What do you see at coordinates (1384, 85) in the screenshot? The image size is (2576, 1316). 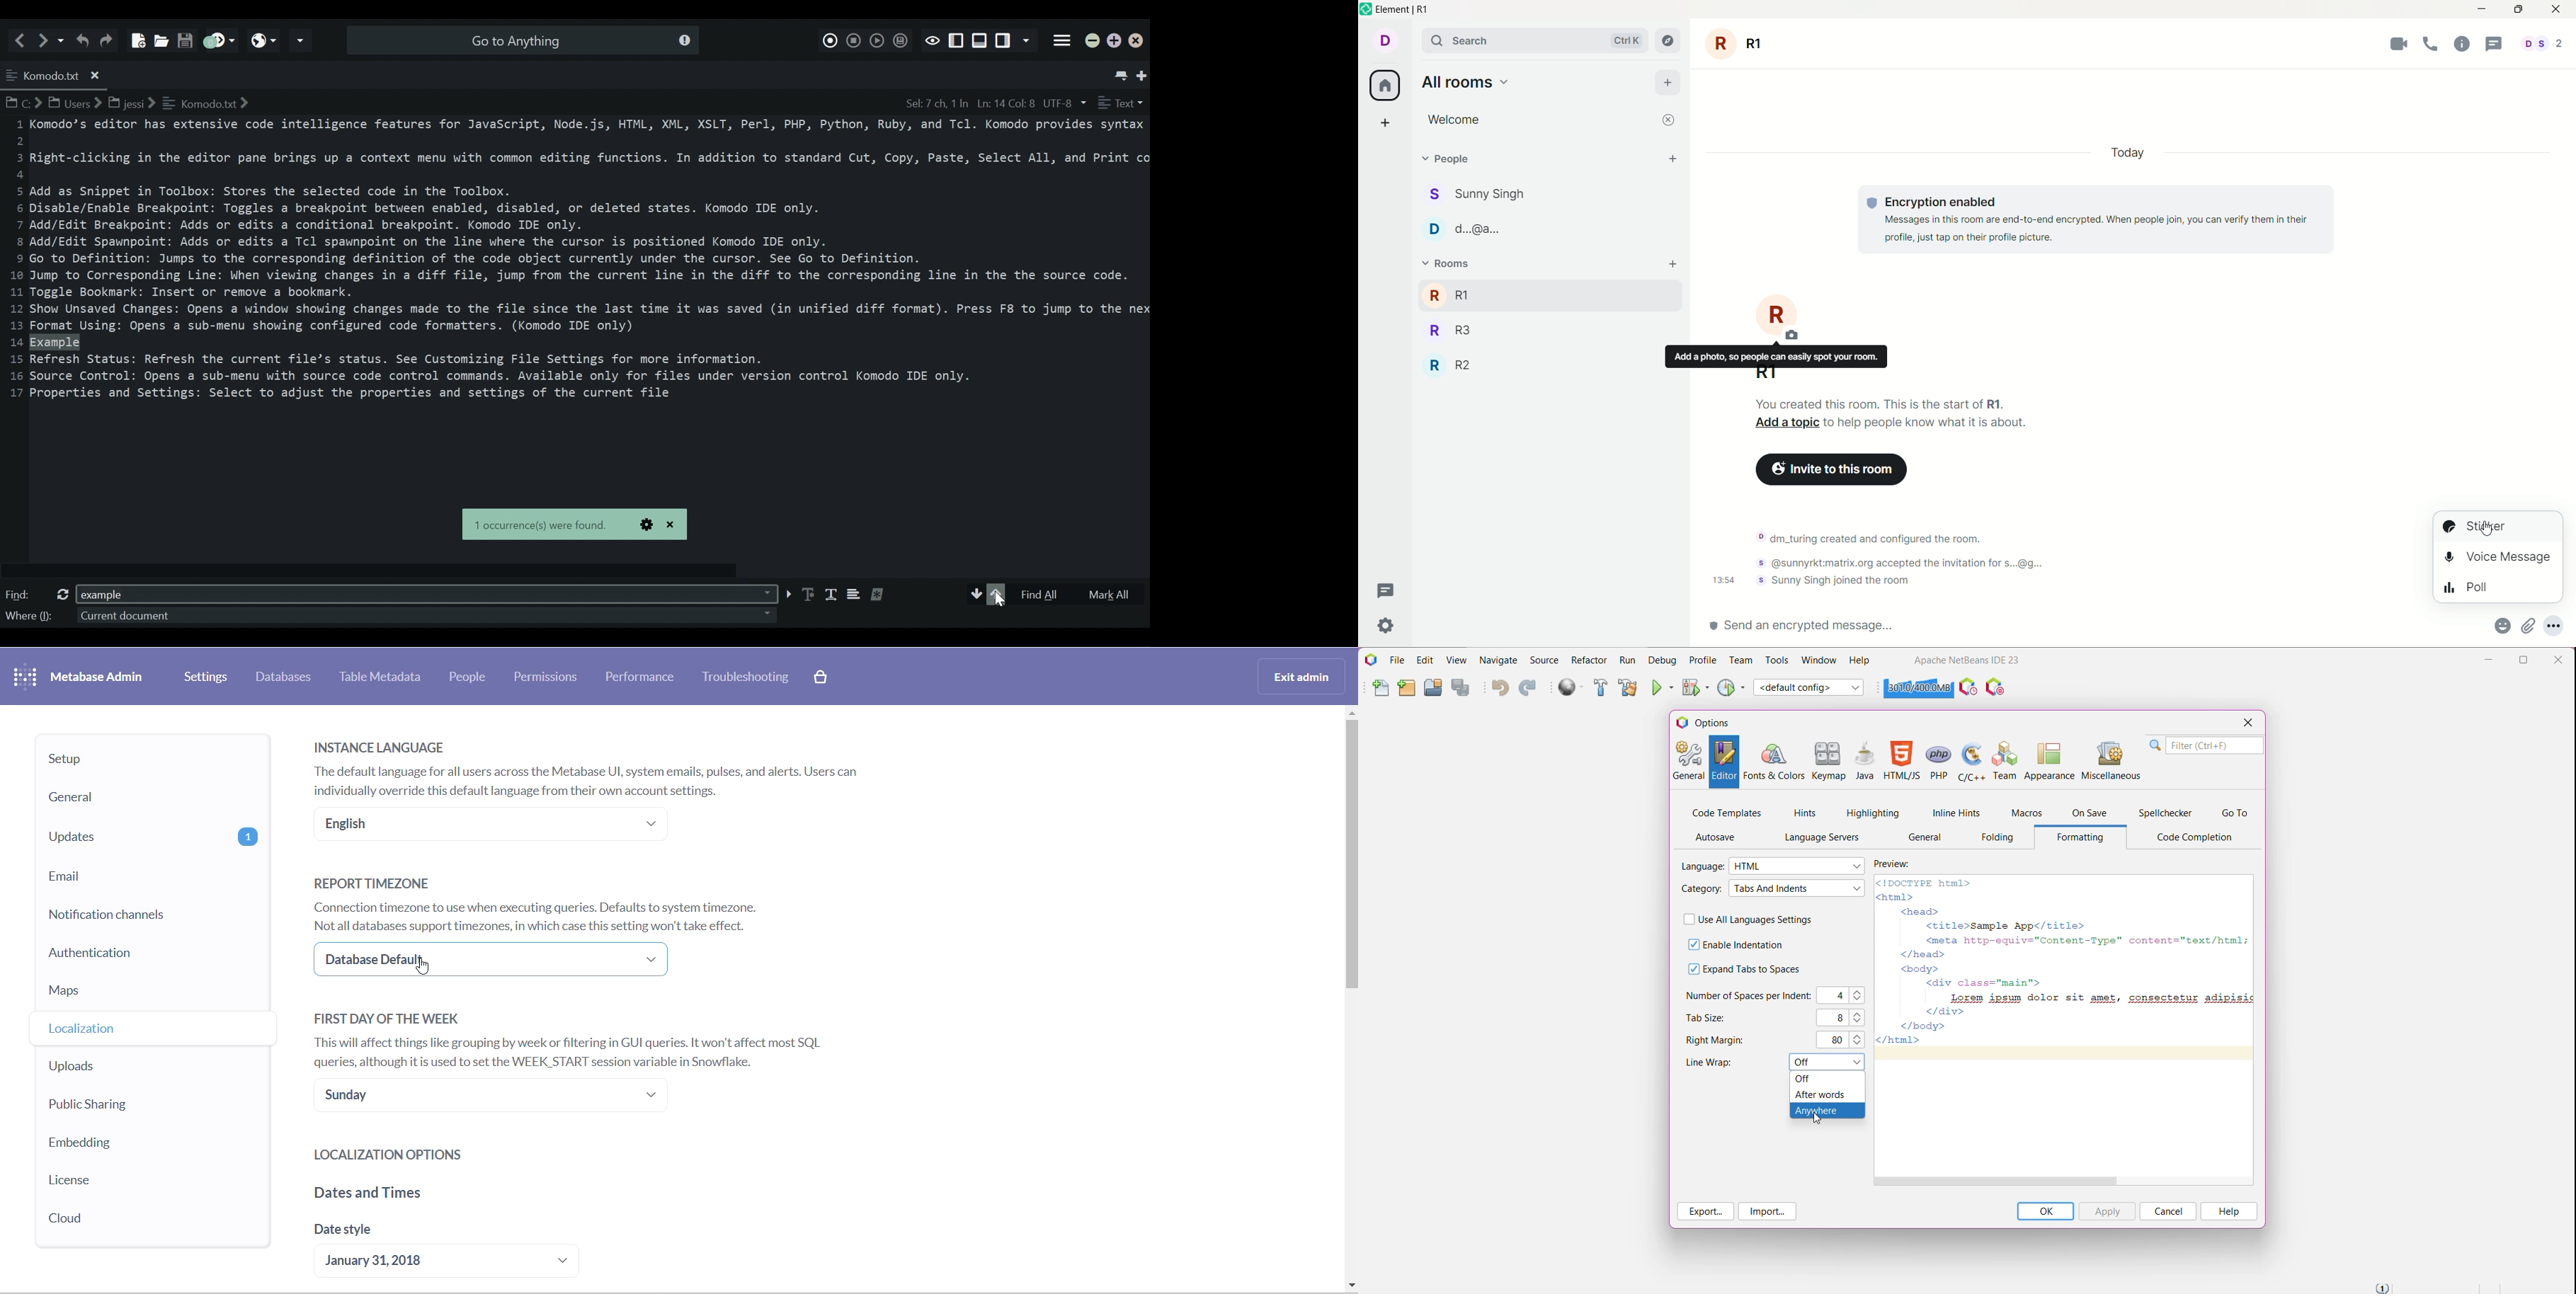 I see `home` at bounding box center [1384, 85].